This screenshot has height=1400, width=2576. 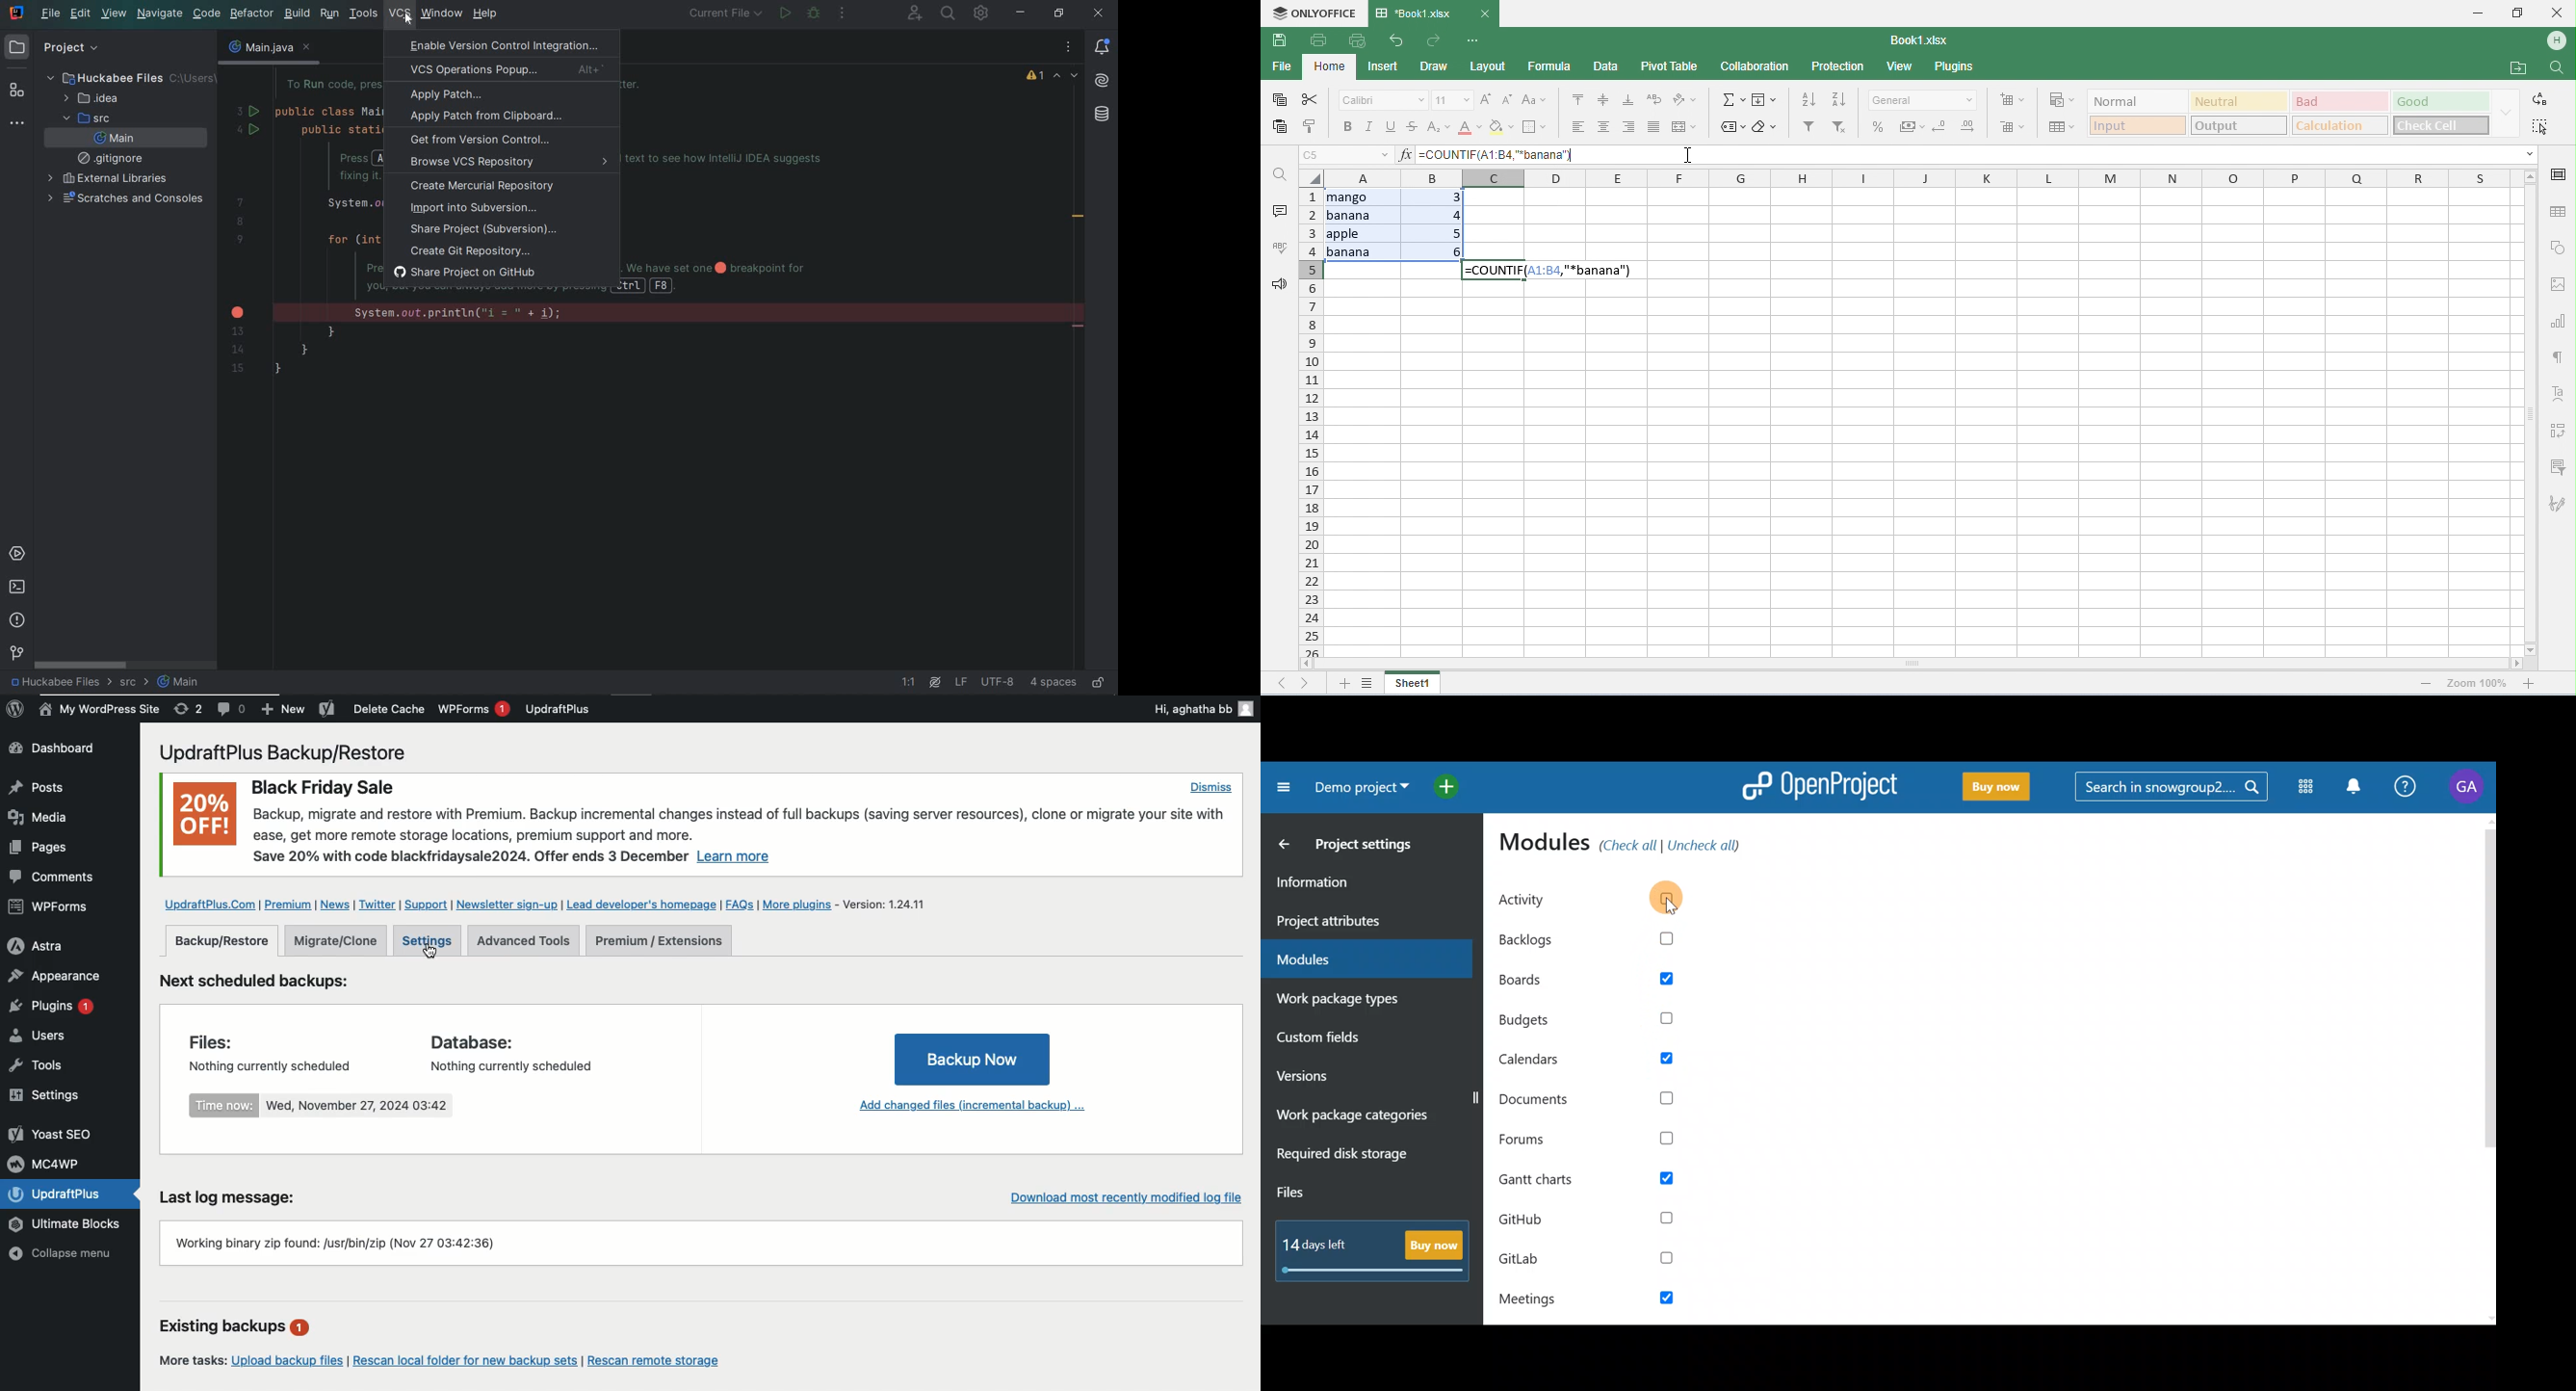 I want to click on merge and center, so click(x=1685, y=128).